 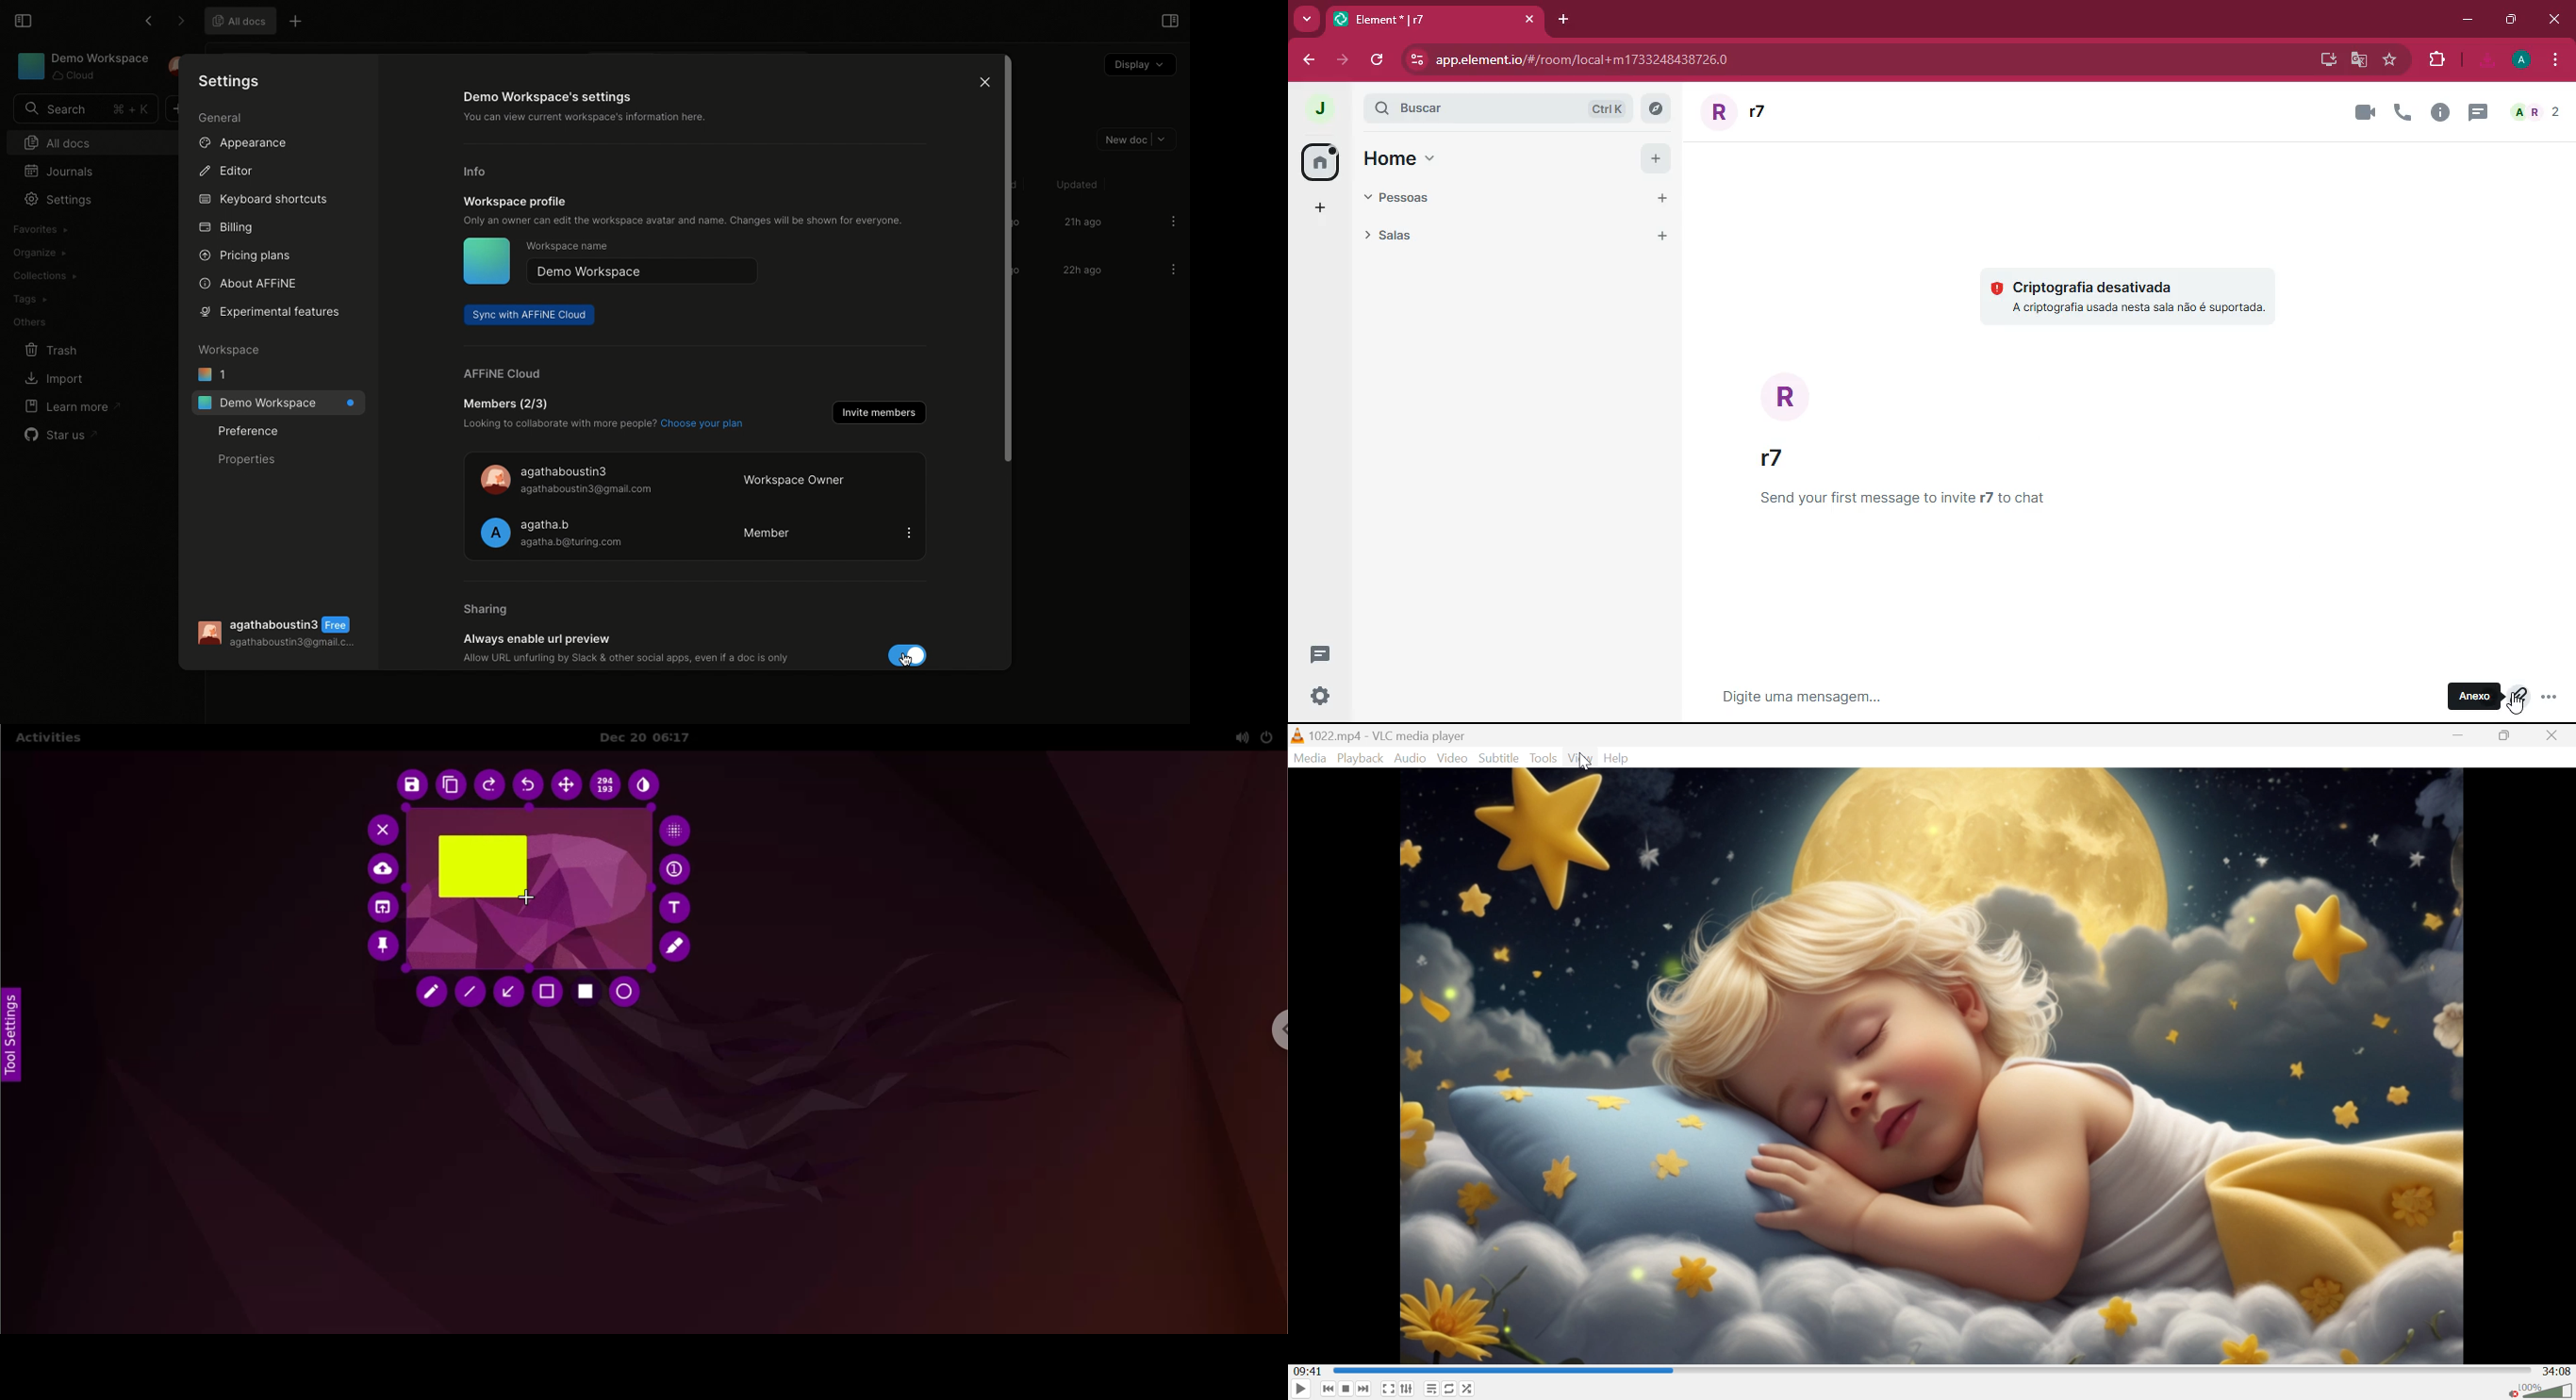 I want to click on forward, so click(x=1339, y=60).